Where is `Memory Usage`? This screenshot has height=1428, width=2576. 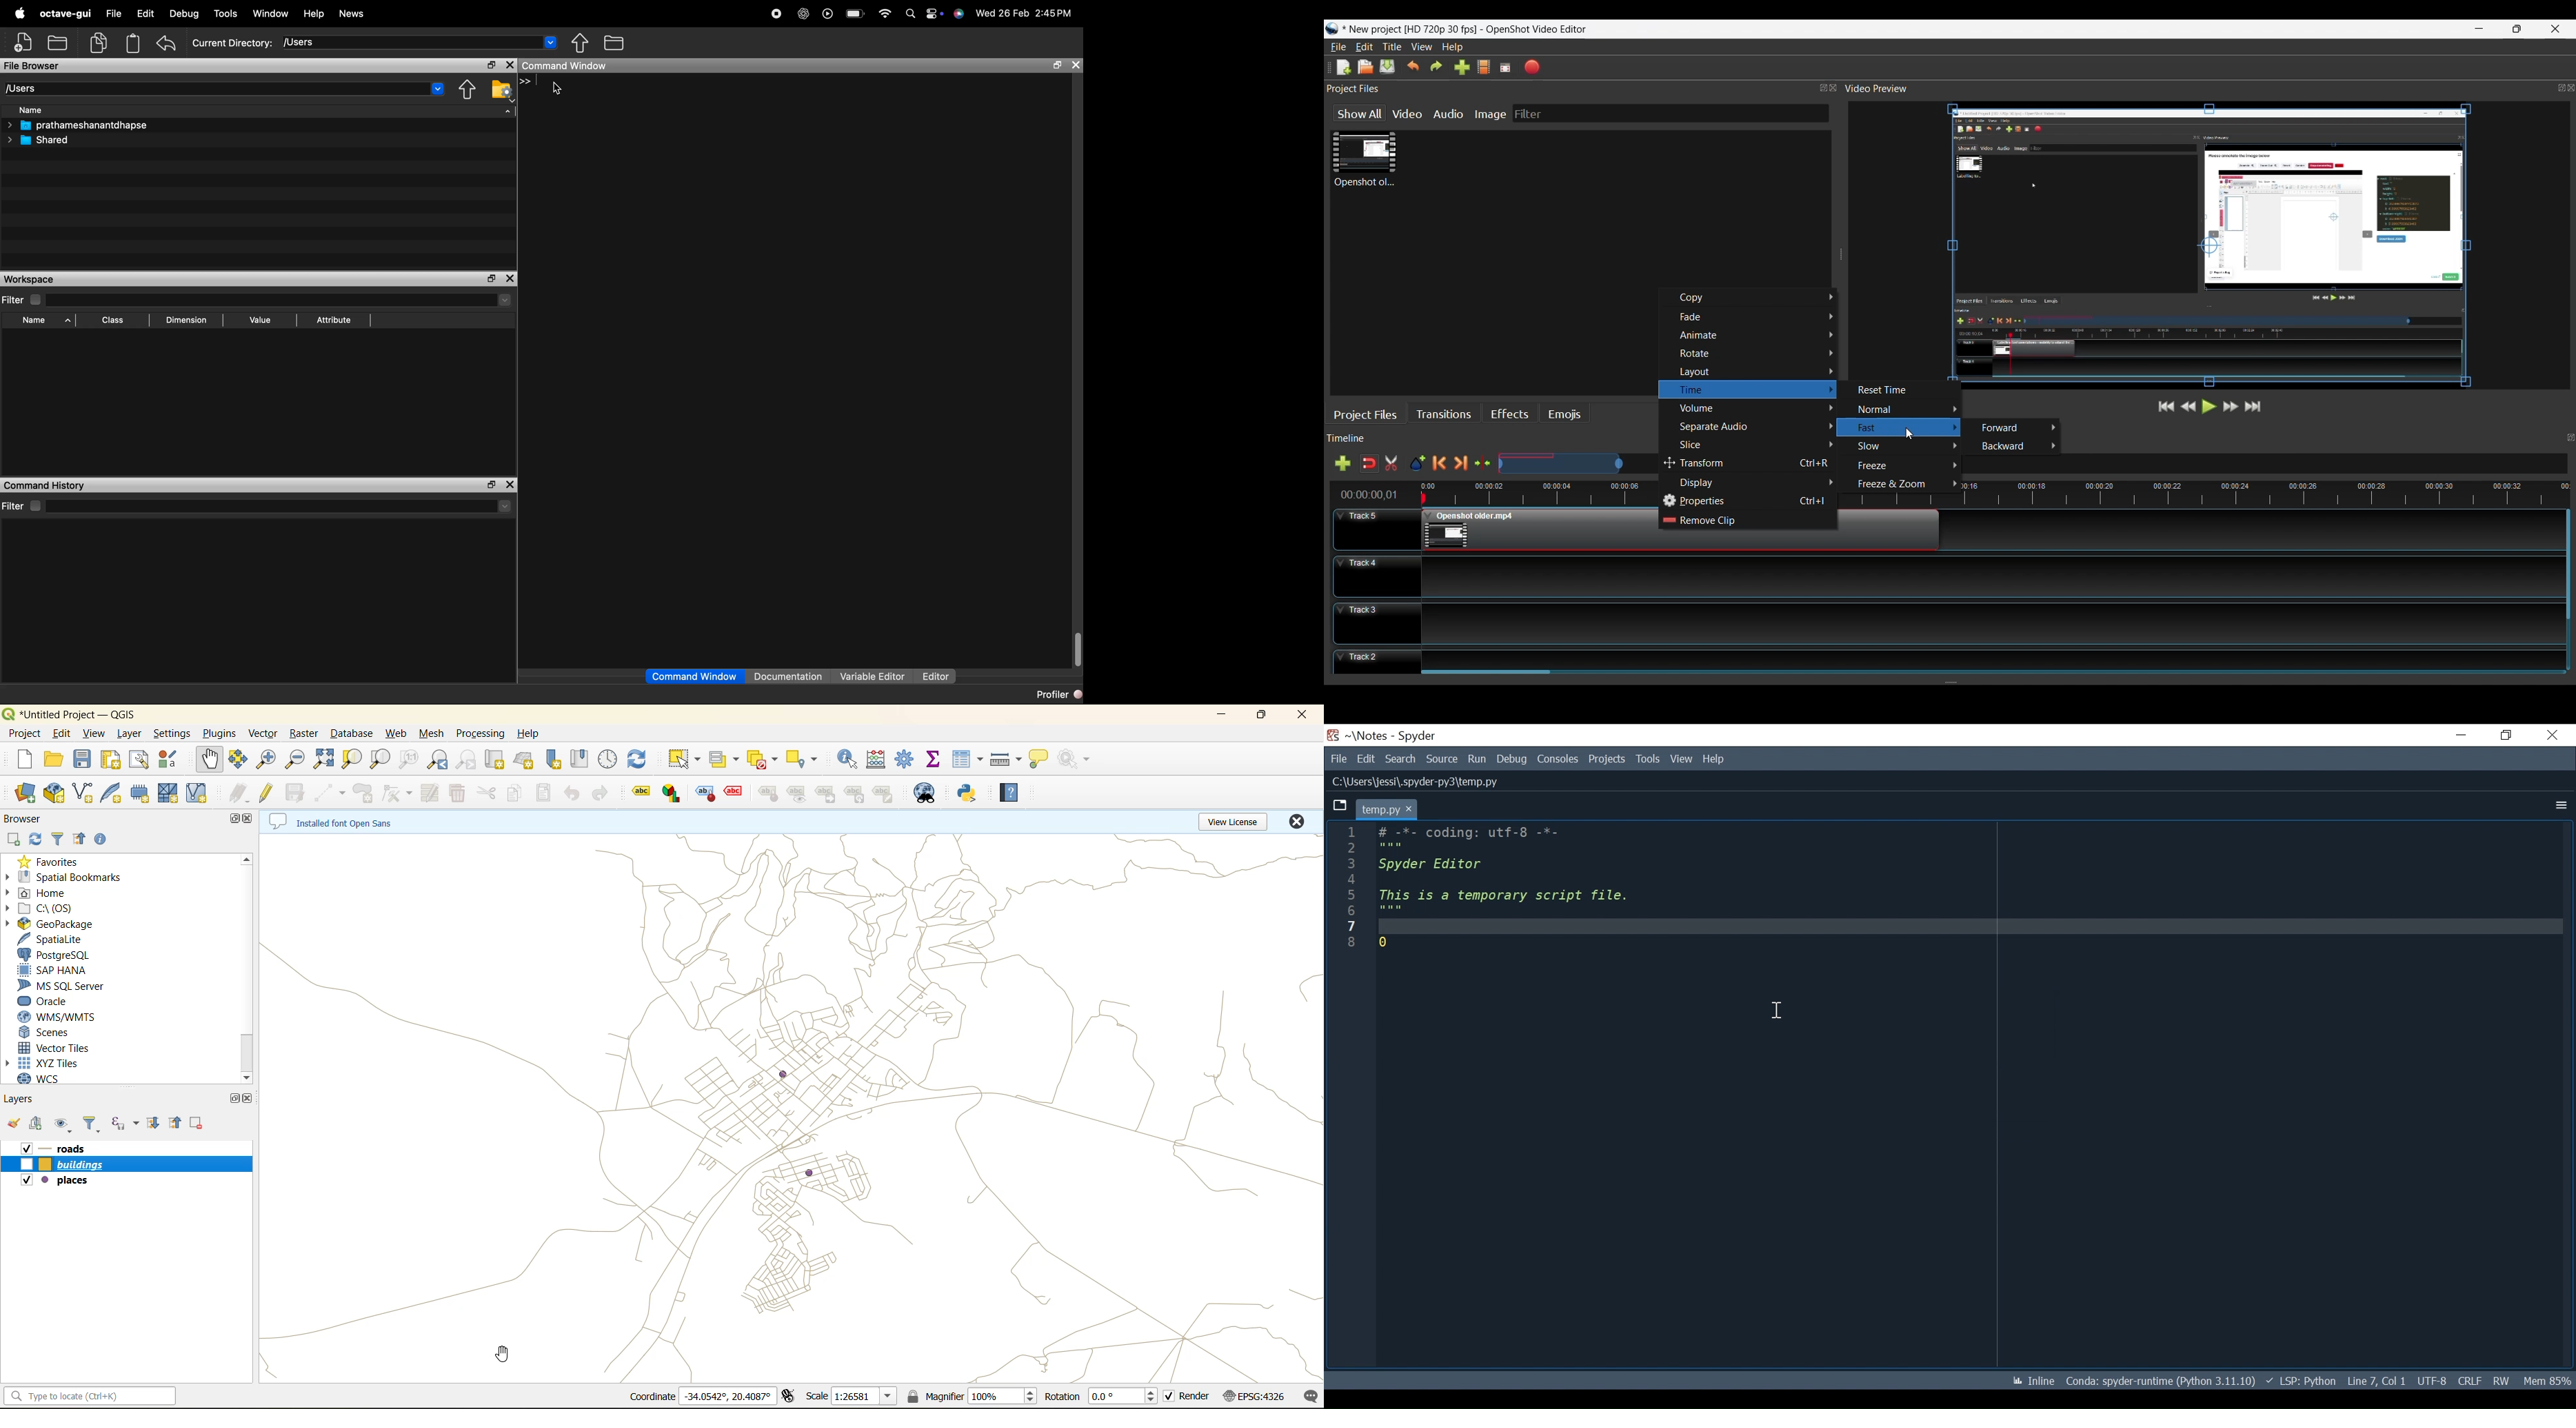 Memory Usage is located at coordinates (2550, 1380).